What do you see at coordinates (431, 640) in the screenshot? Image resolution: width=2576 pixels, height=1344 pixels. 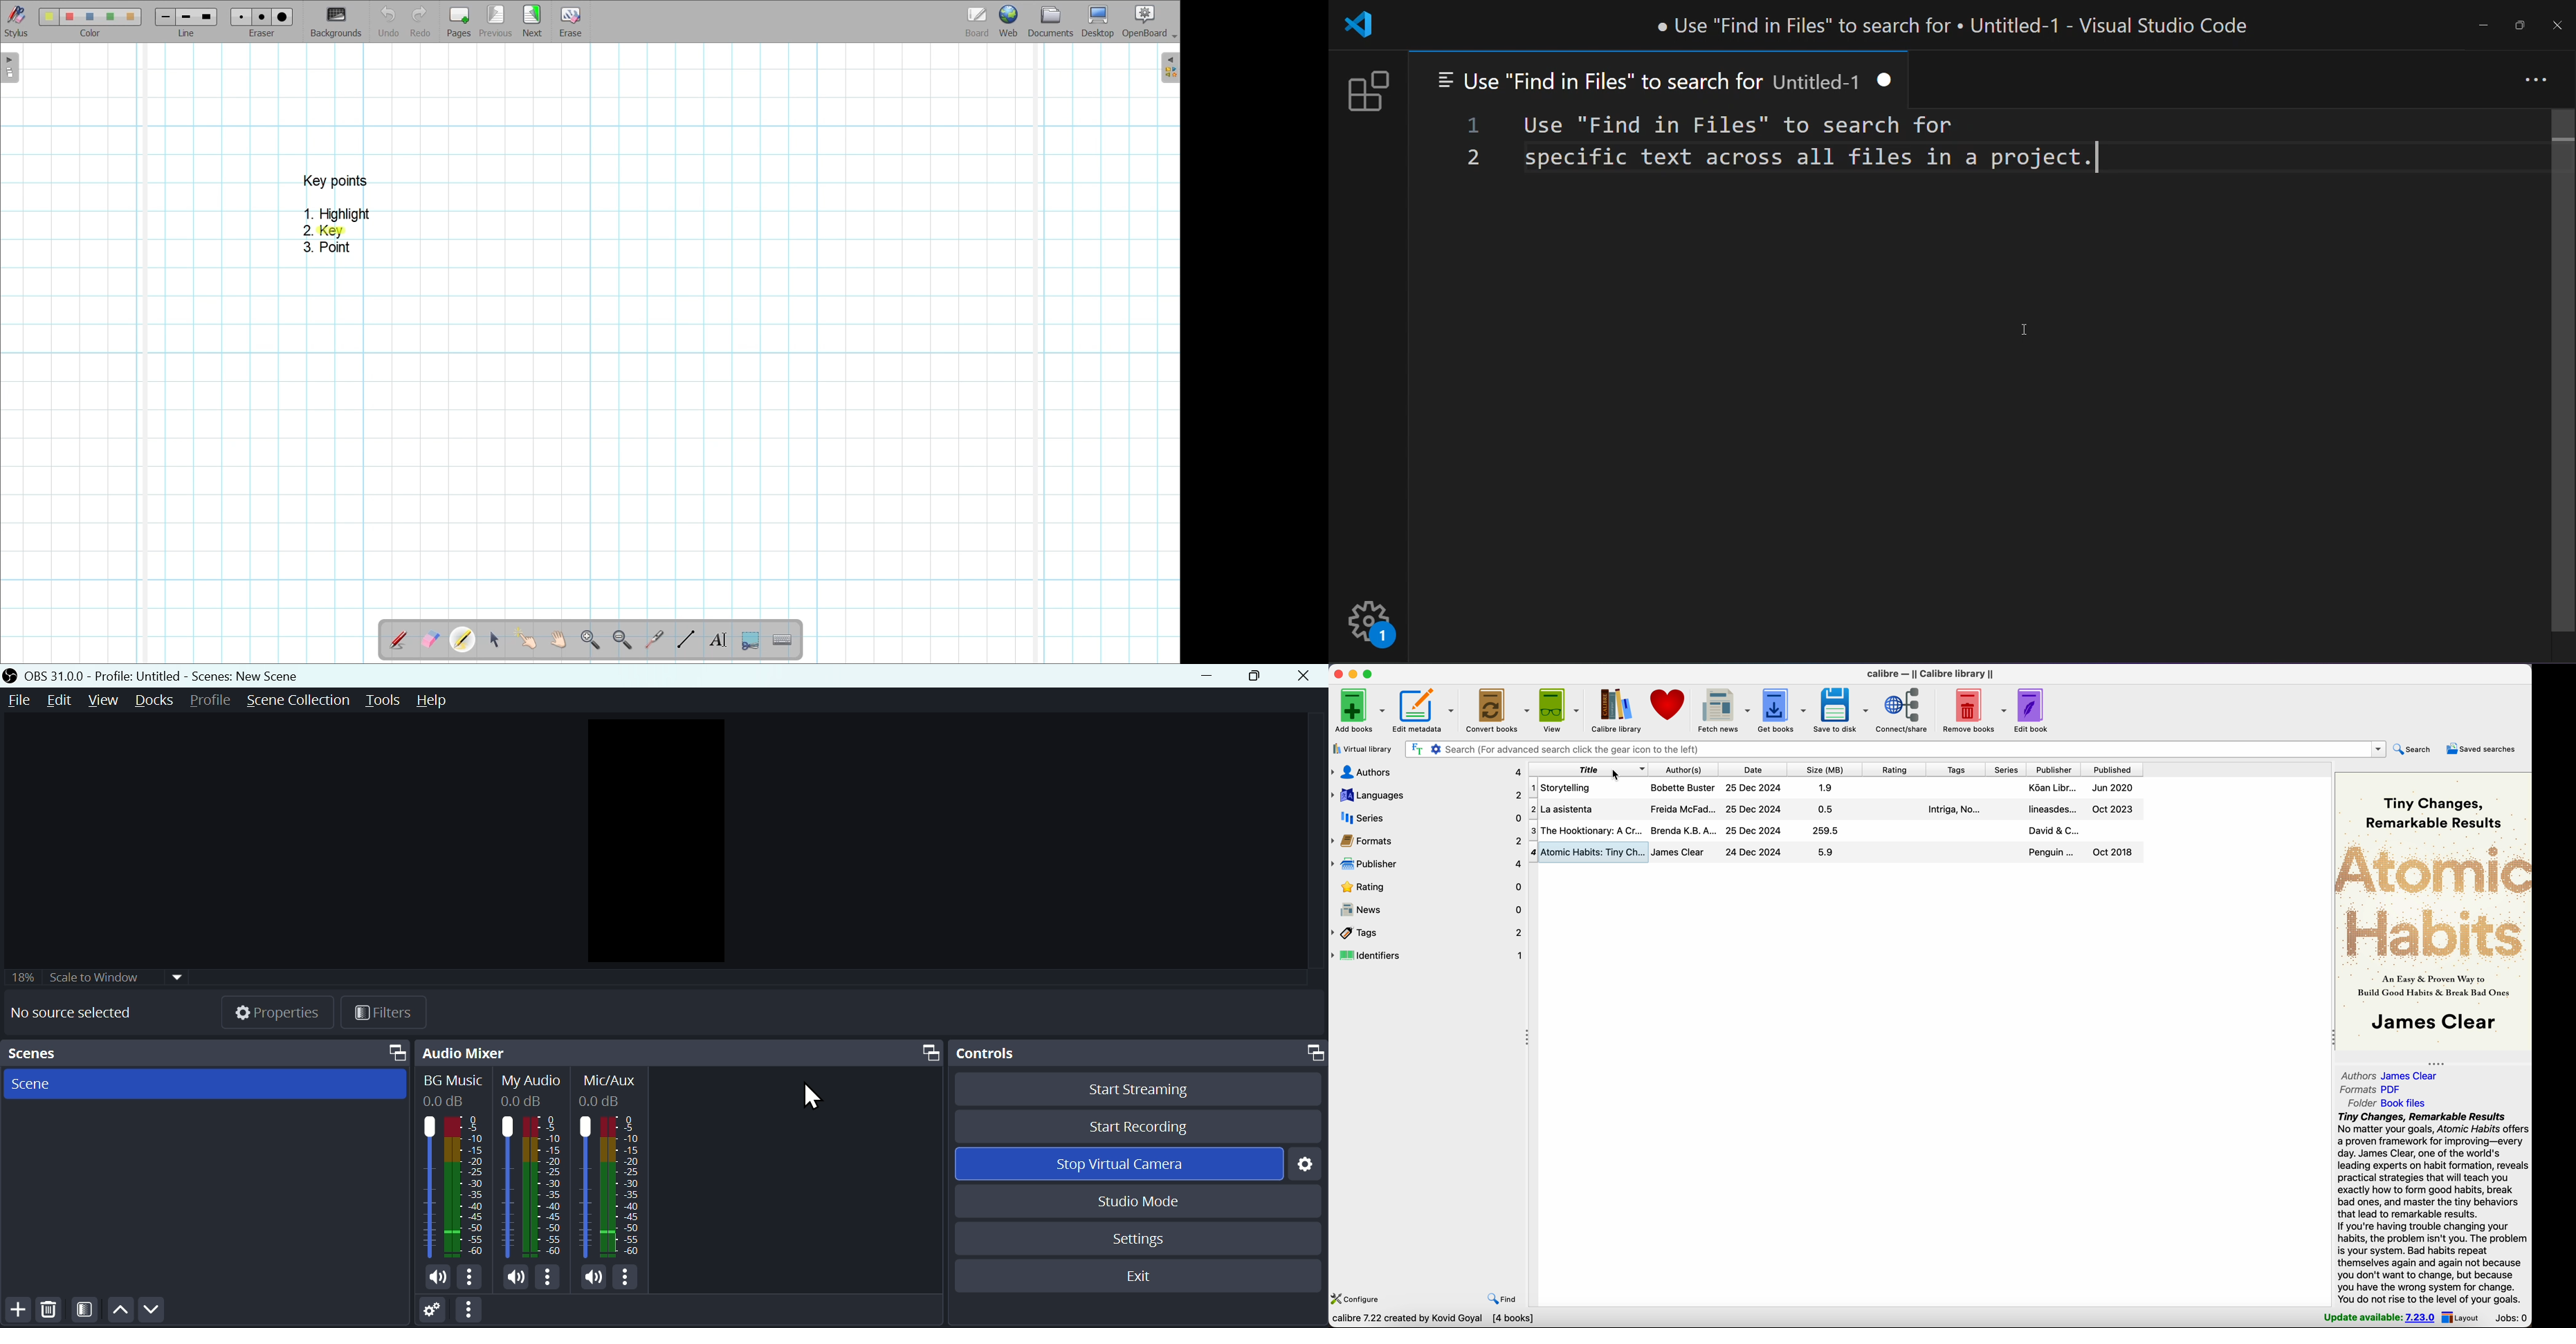 I see `Erase annotation` at bounding box center [431, 640].